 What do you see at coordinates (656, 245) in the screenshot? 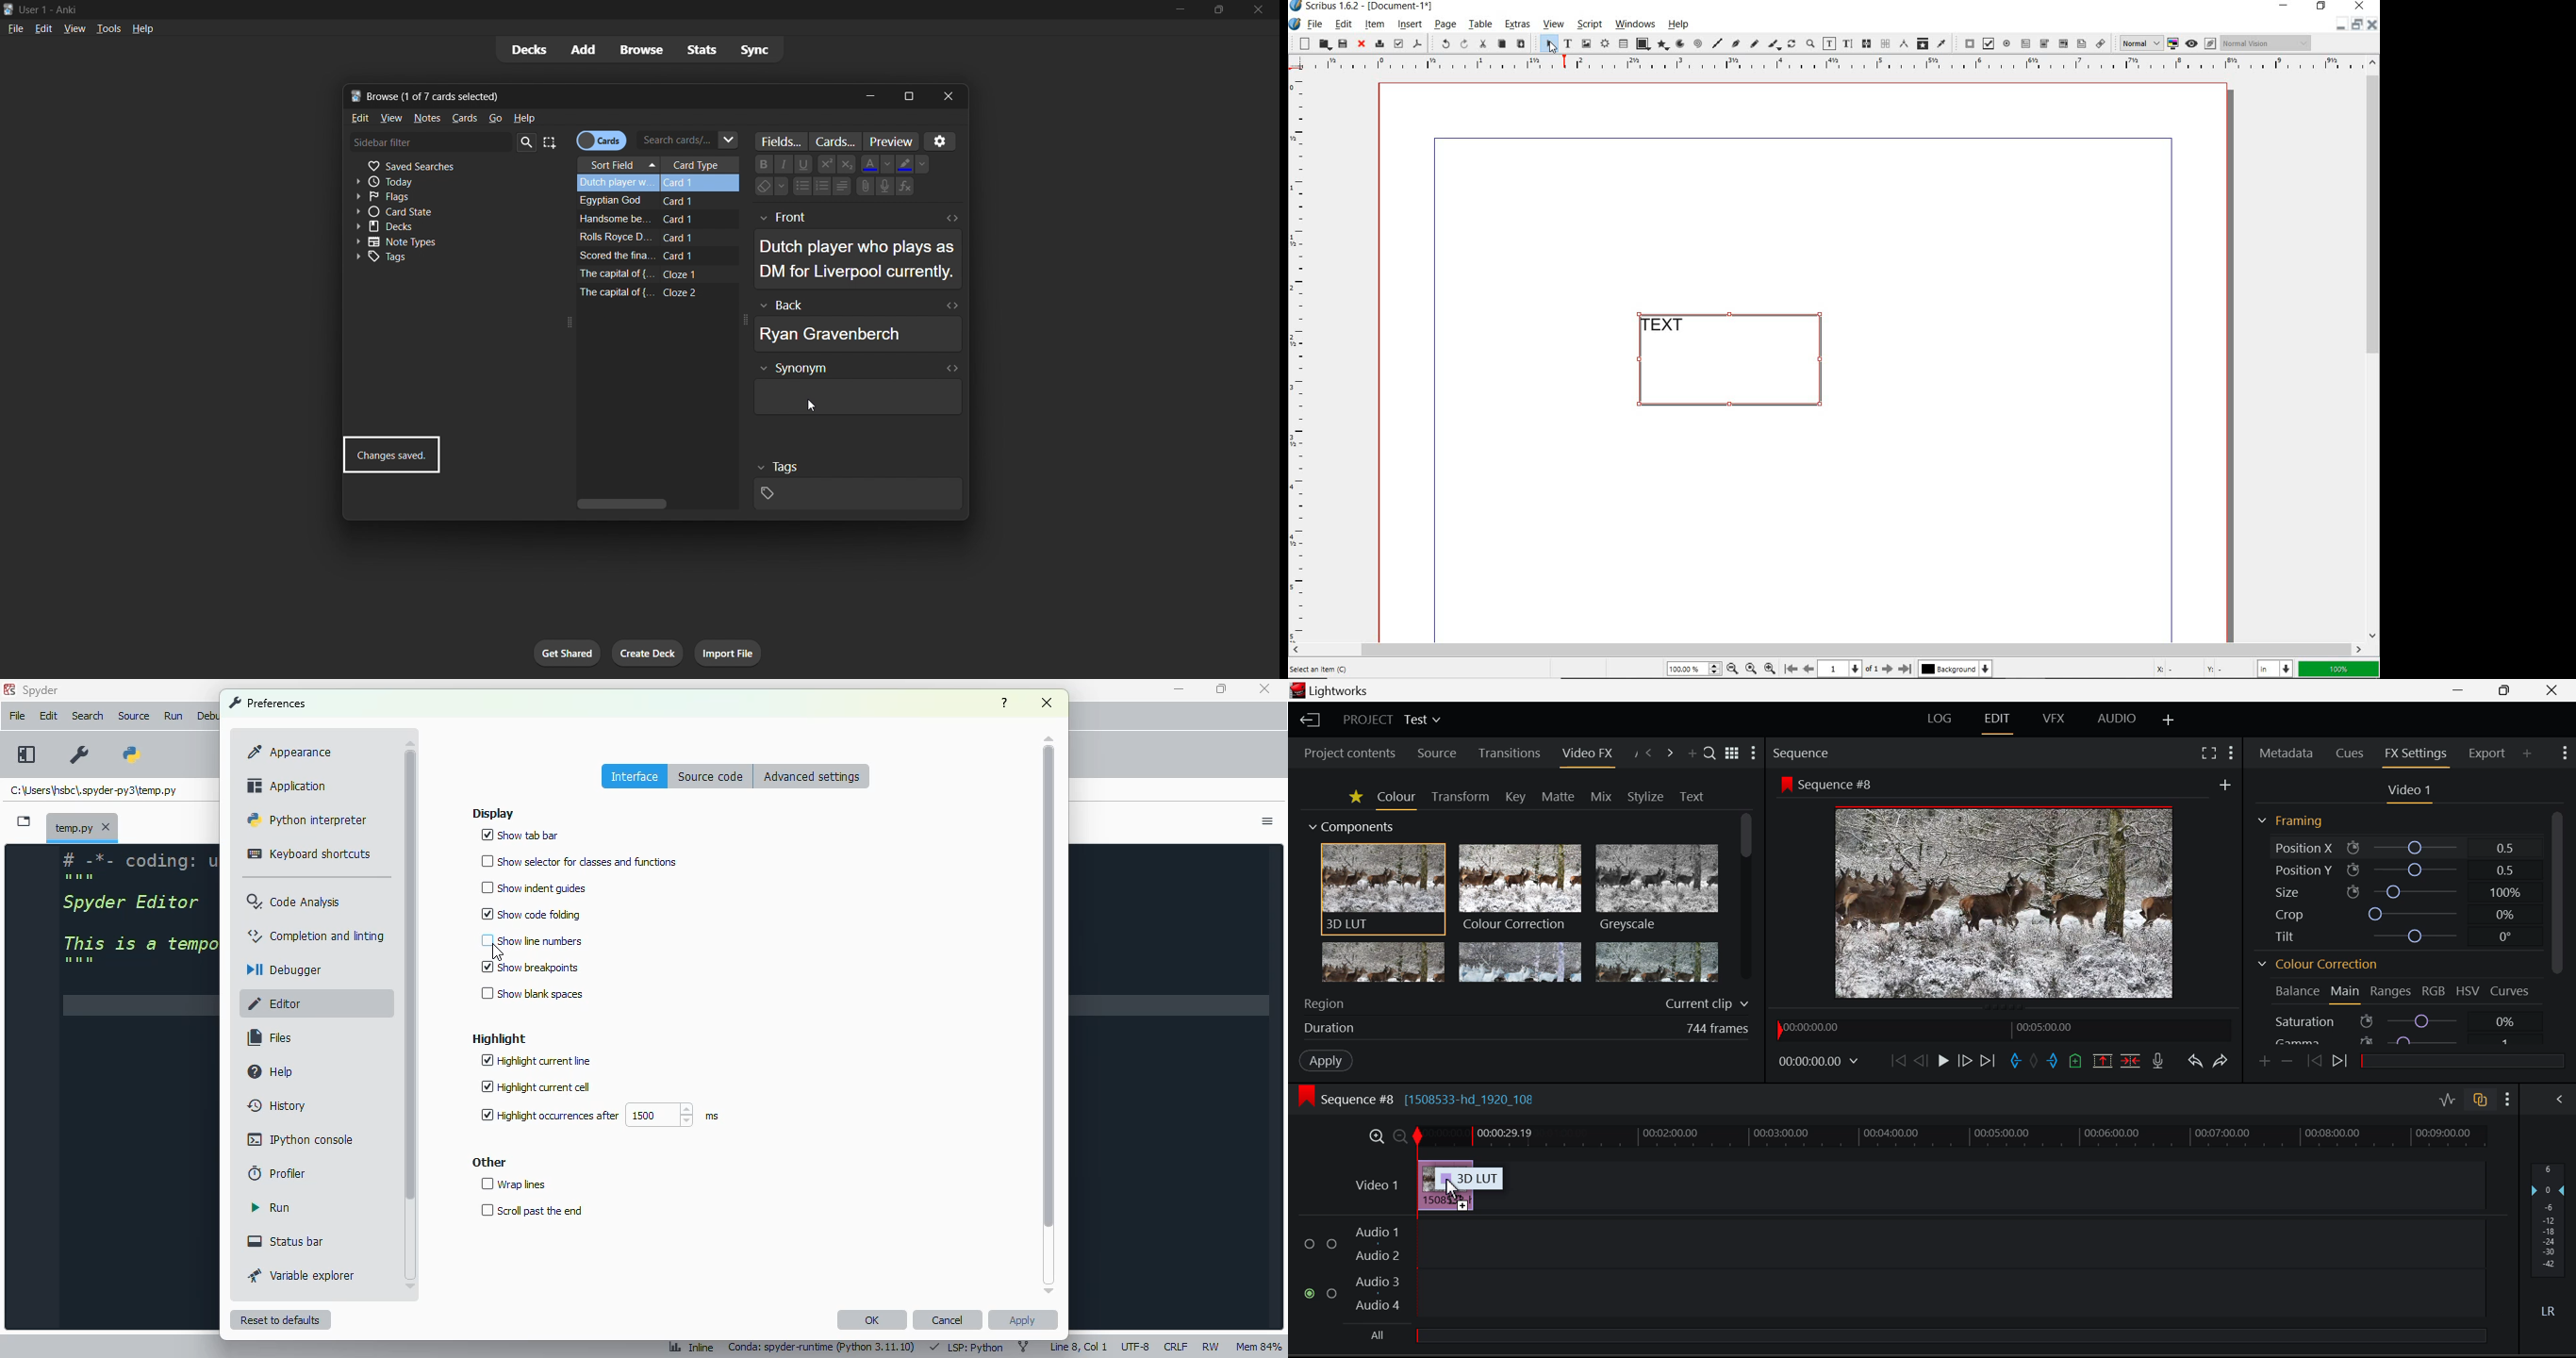
I see `remaining card data` at bounding box center [656, 245].